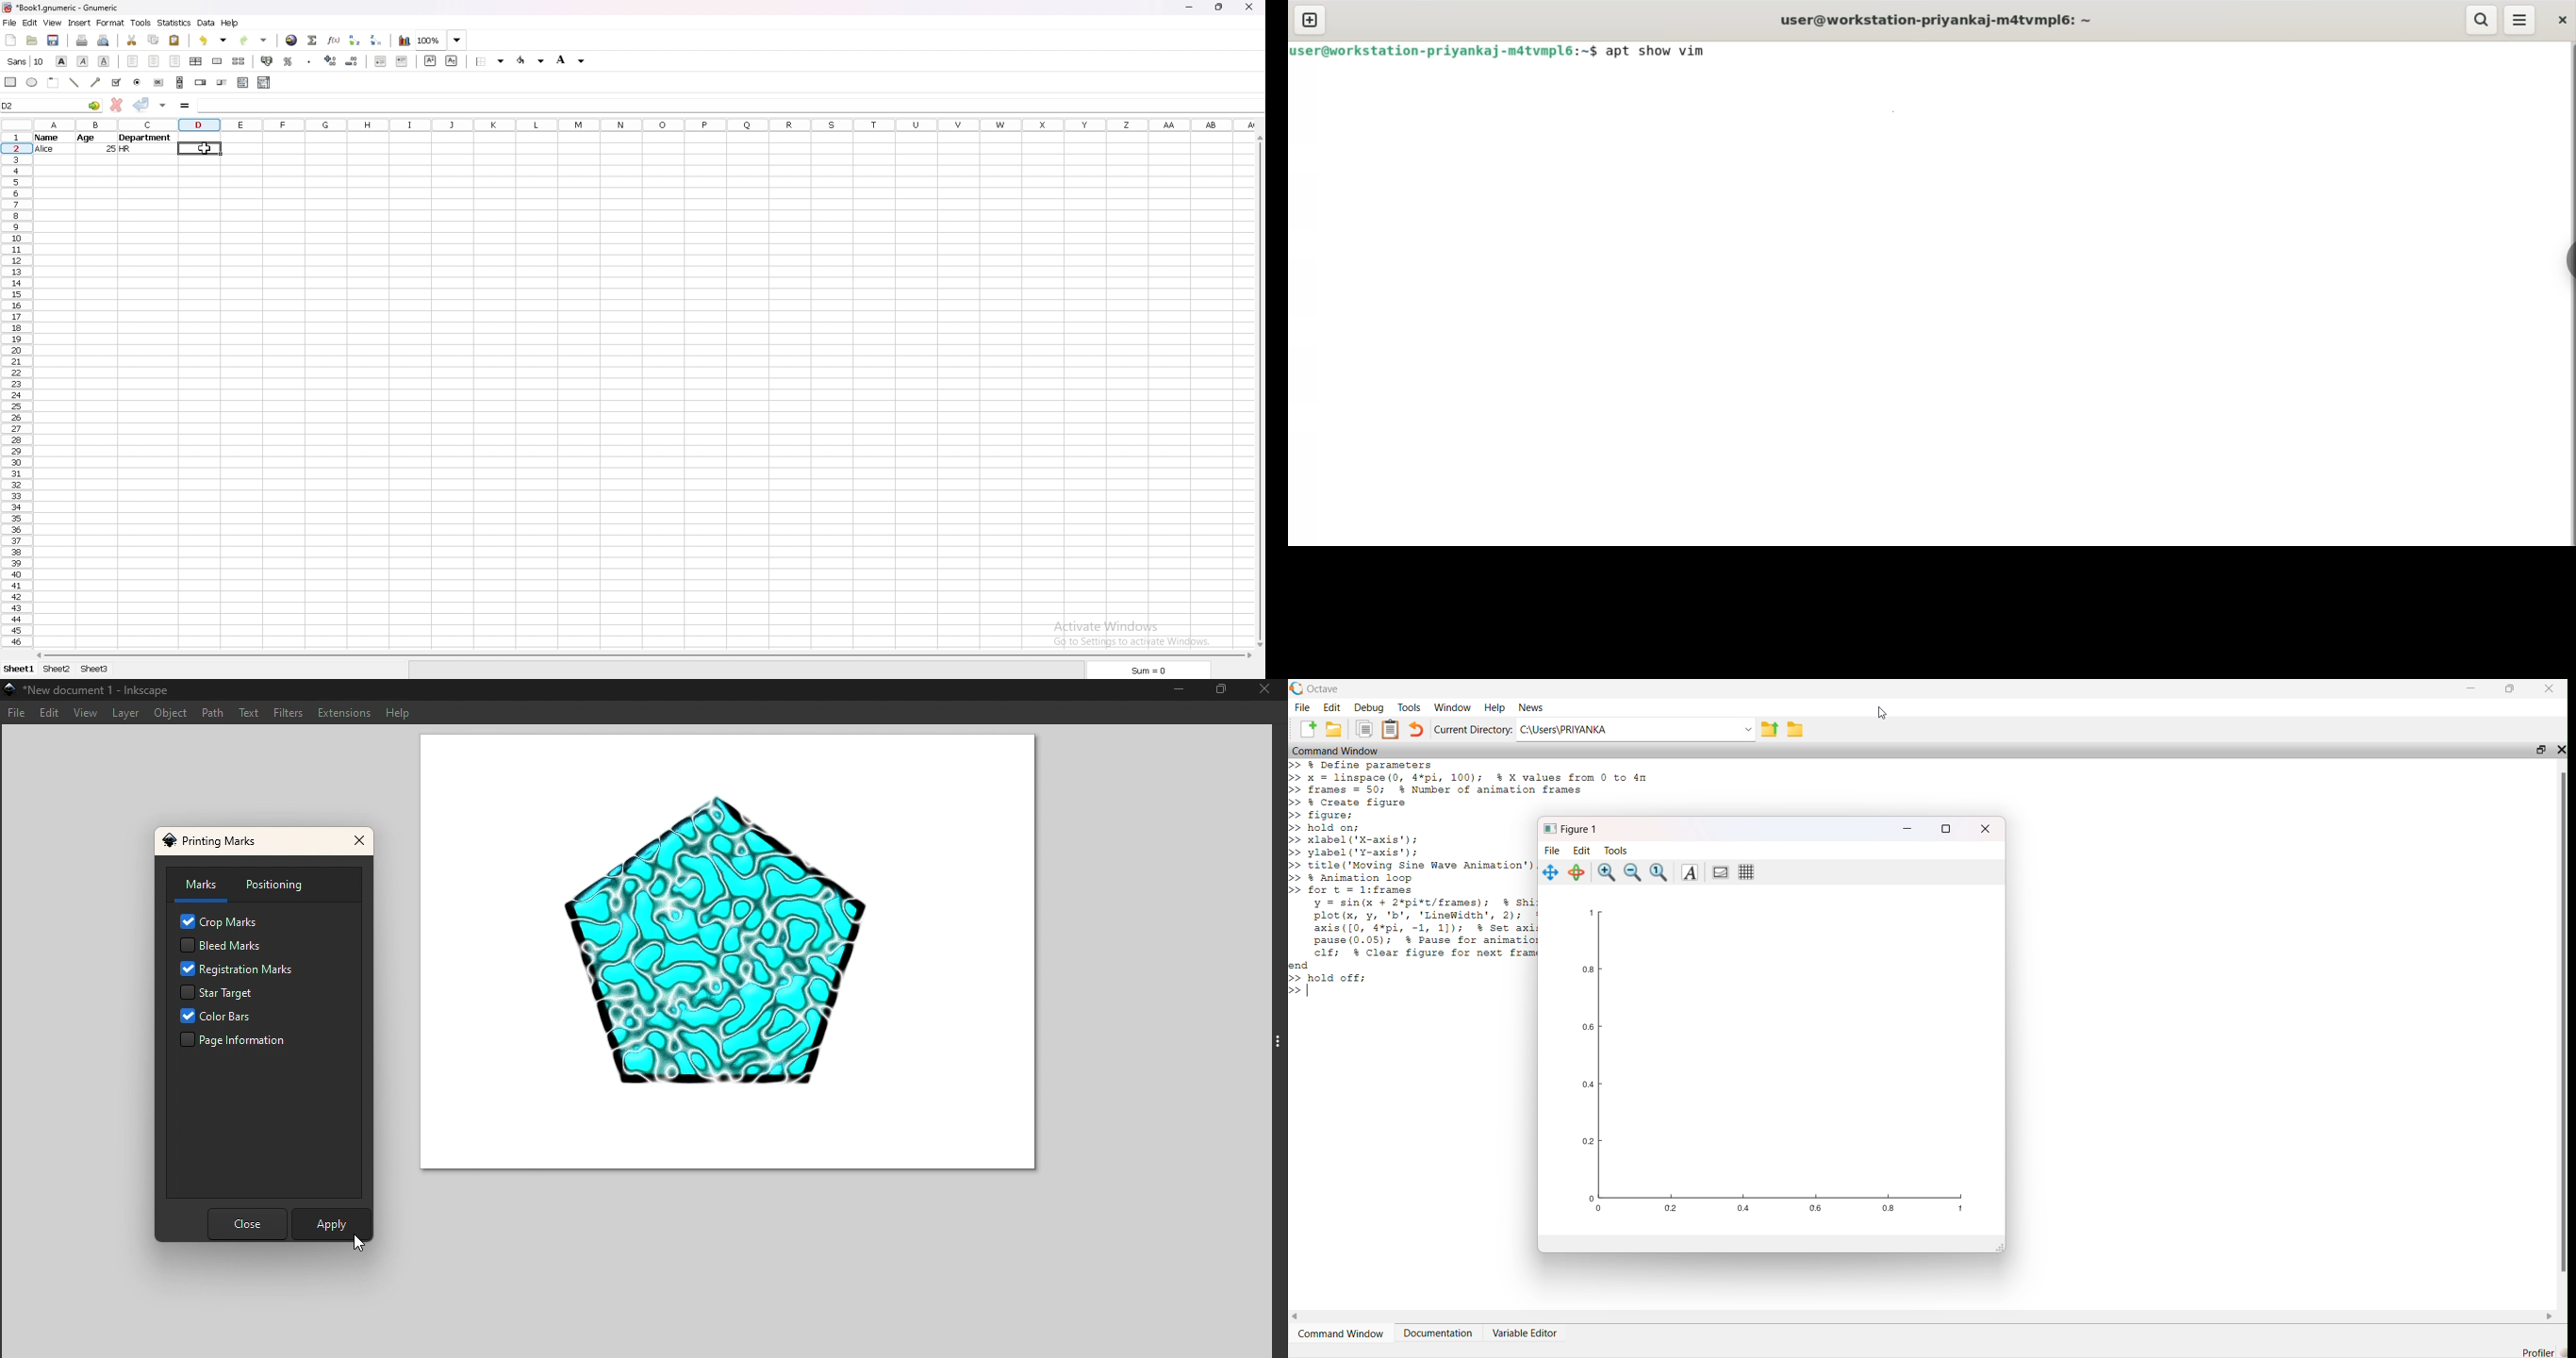  I want to click on decrease decimals, so click(352, 61).